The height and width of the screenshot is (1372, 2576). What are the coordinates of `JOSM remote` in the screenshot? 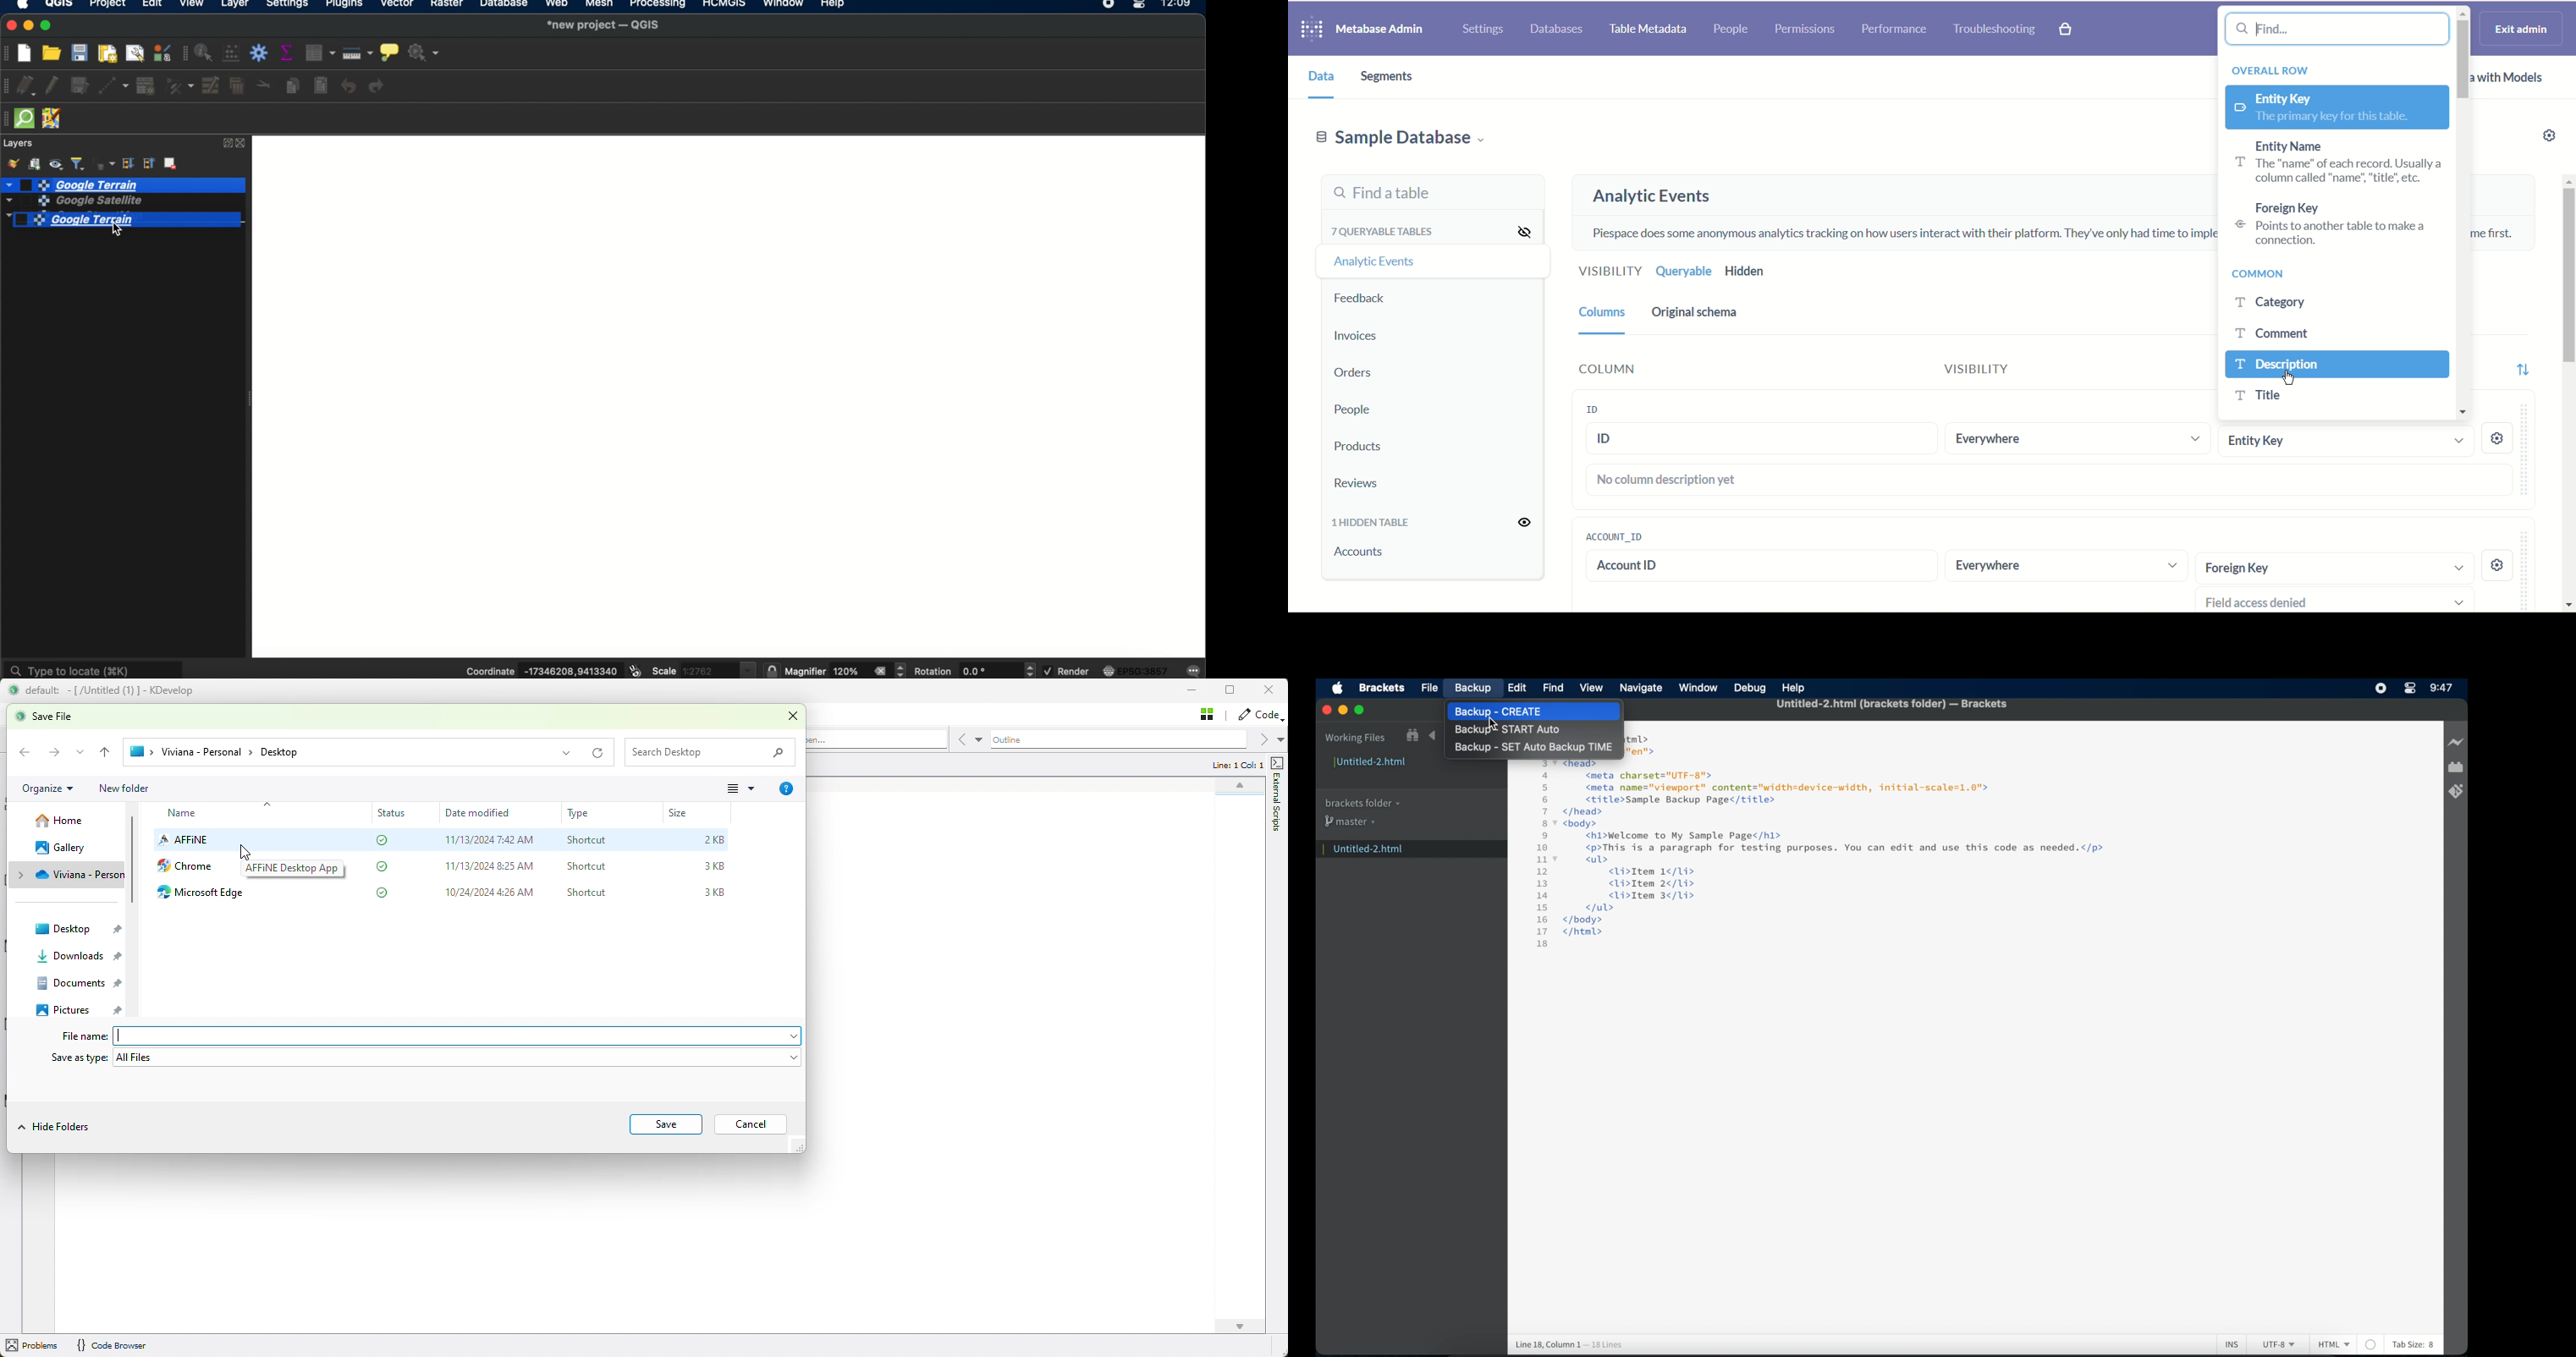 It's located at (53, 119).